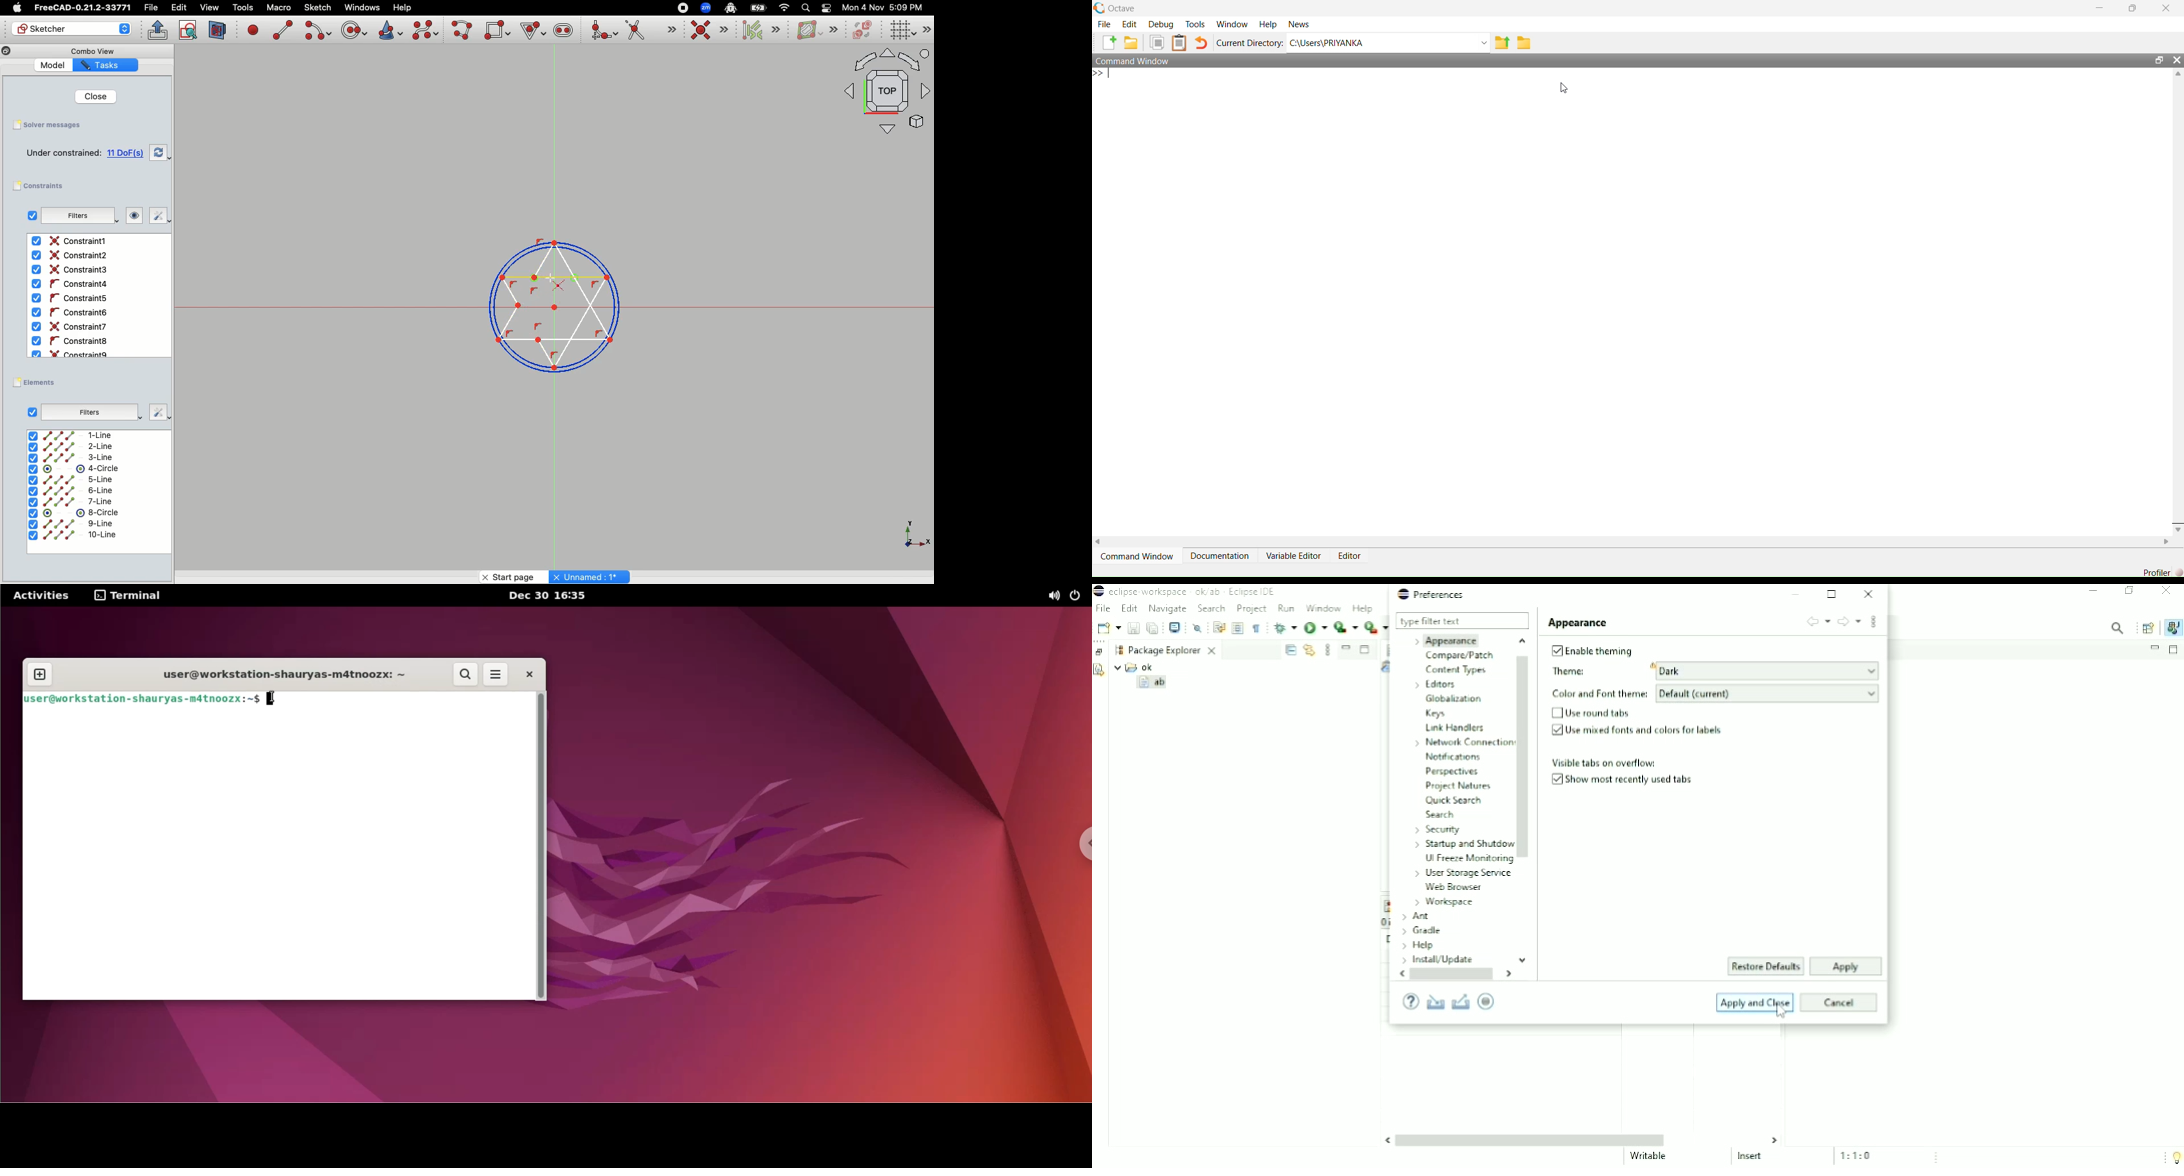  What do you see at coordinates (1133, 628) in the screenshot?
I see `Save` at bounding box center [1133, 628].